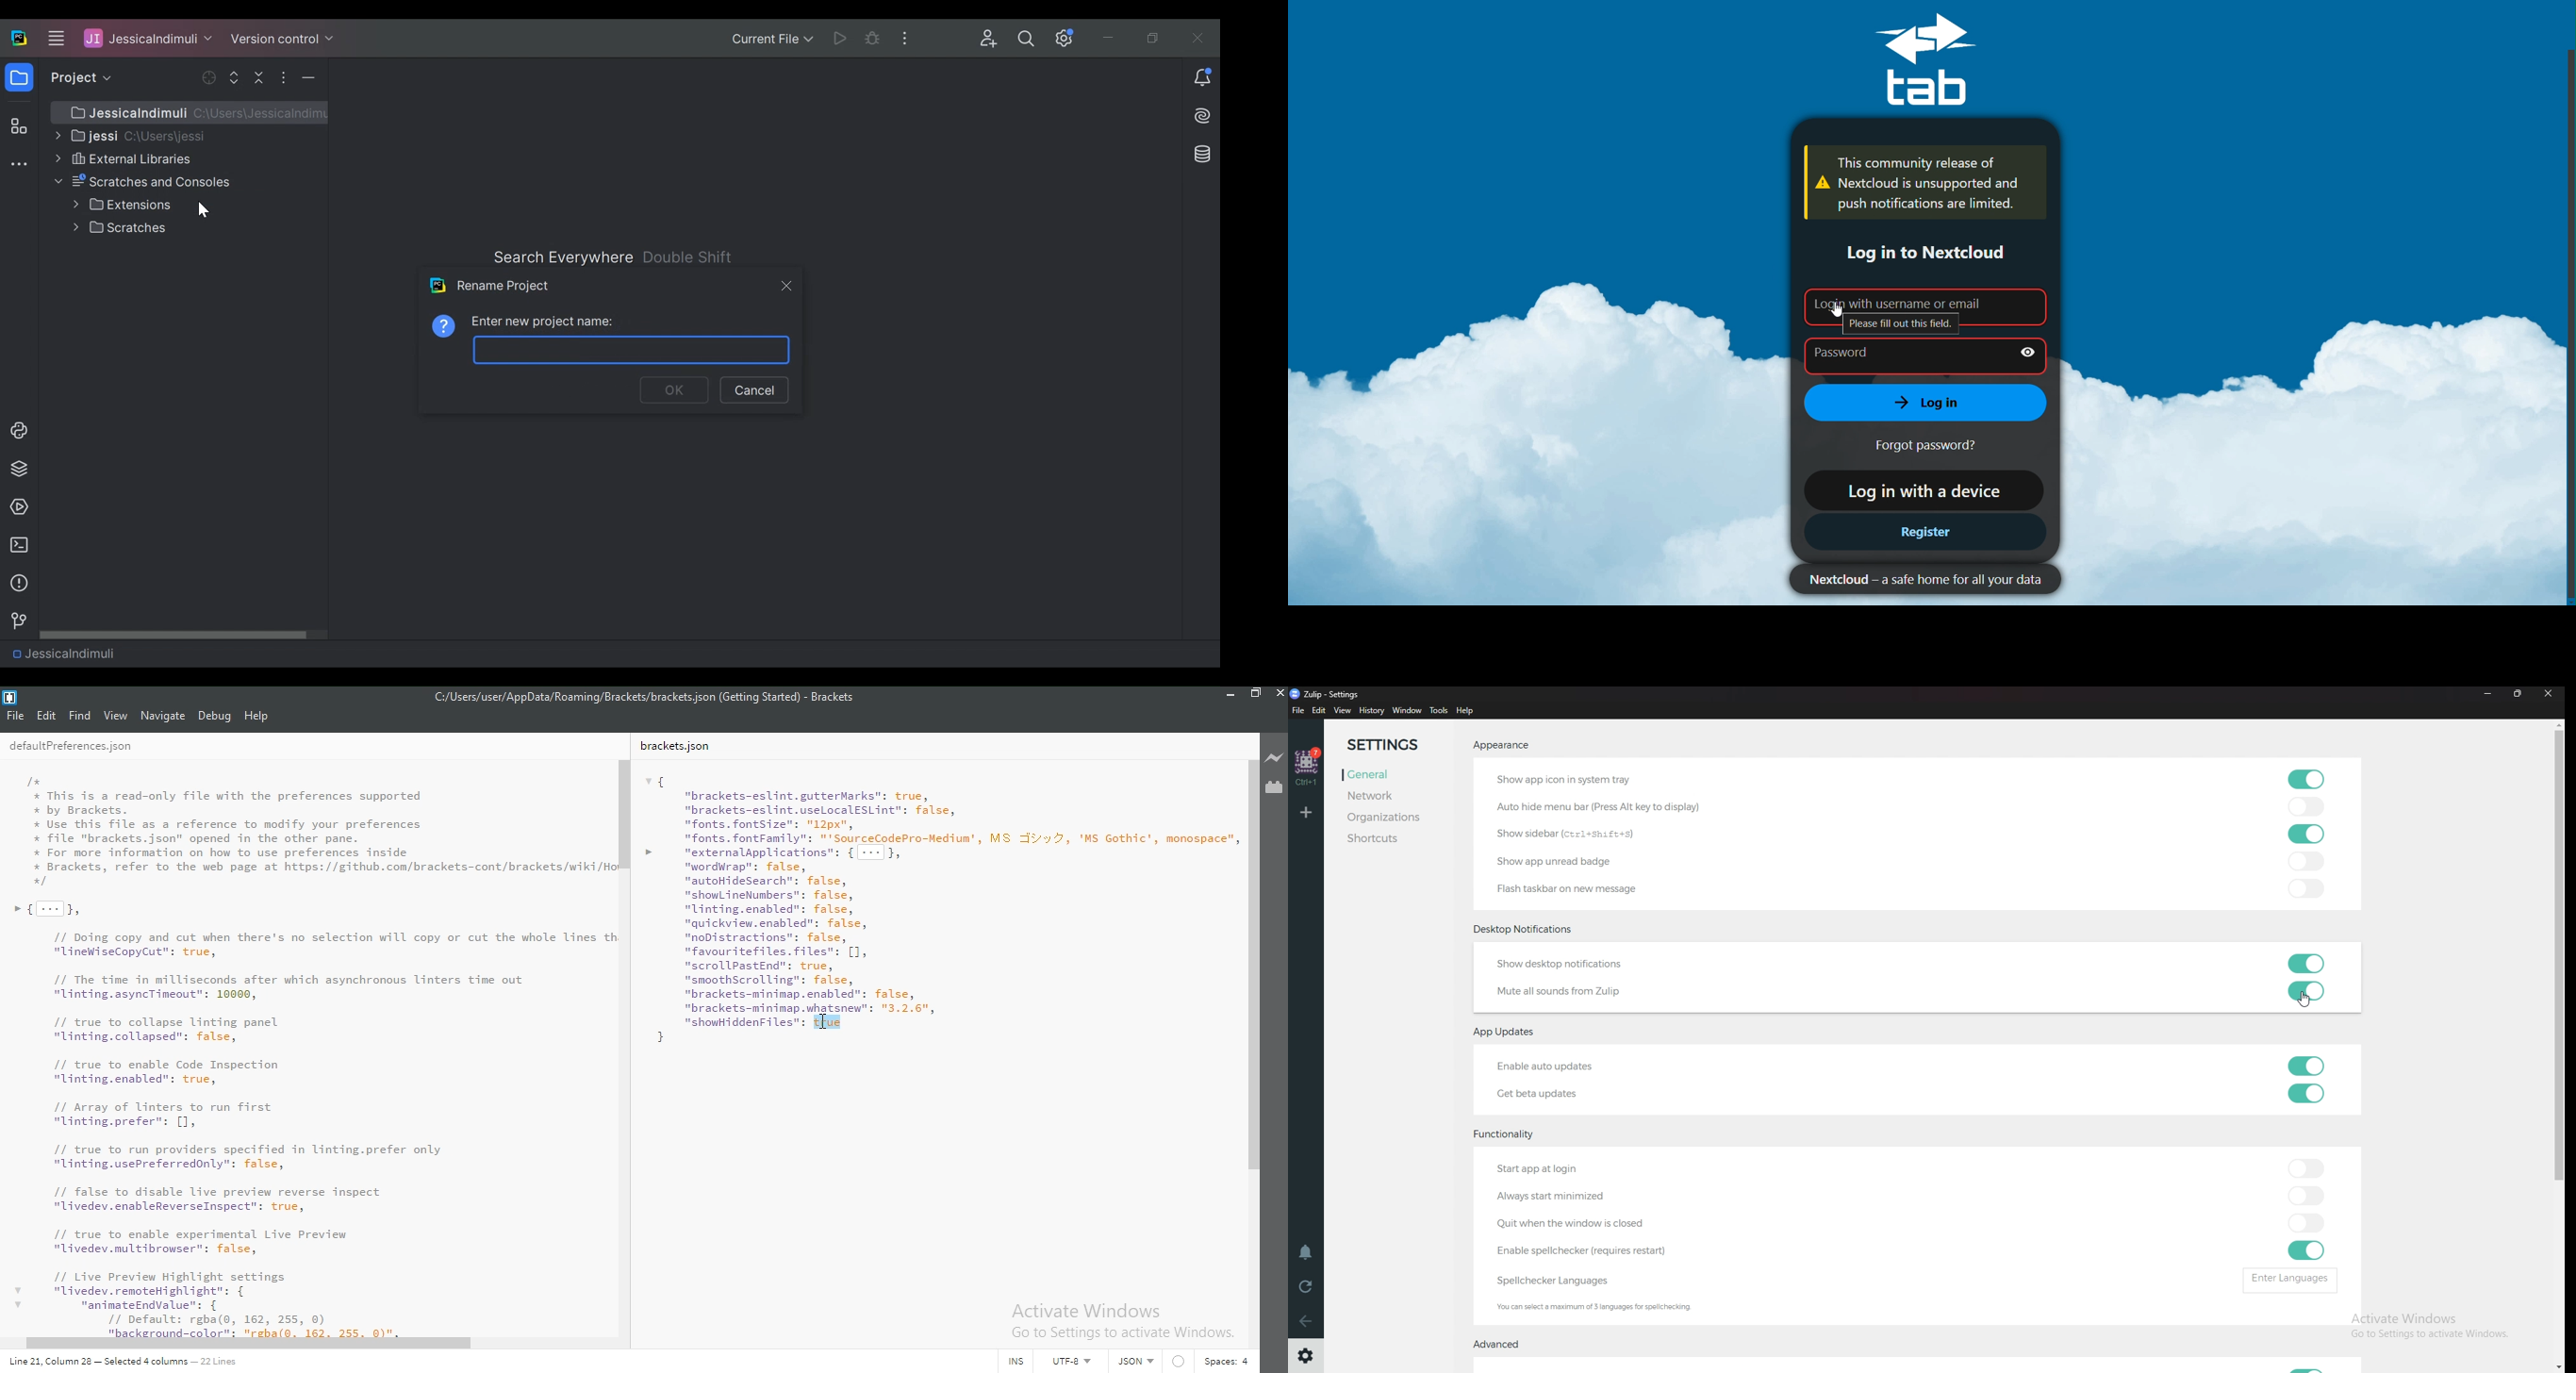 The width and height of the screenshot is (2576, 1400). I want to click on Search, so click(1026, 39).